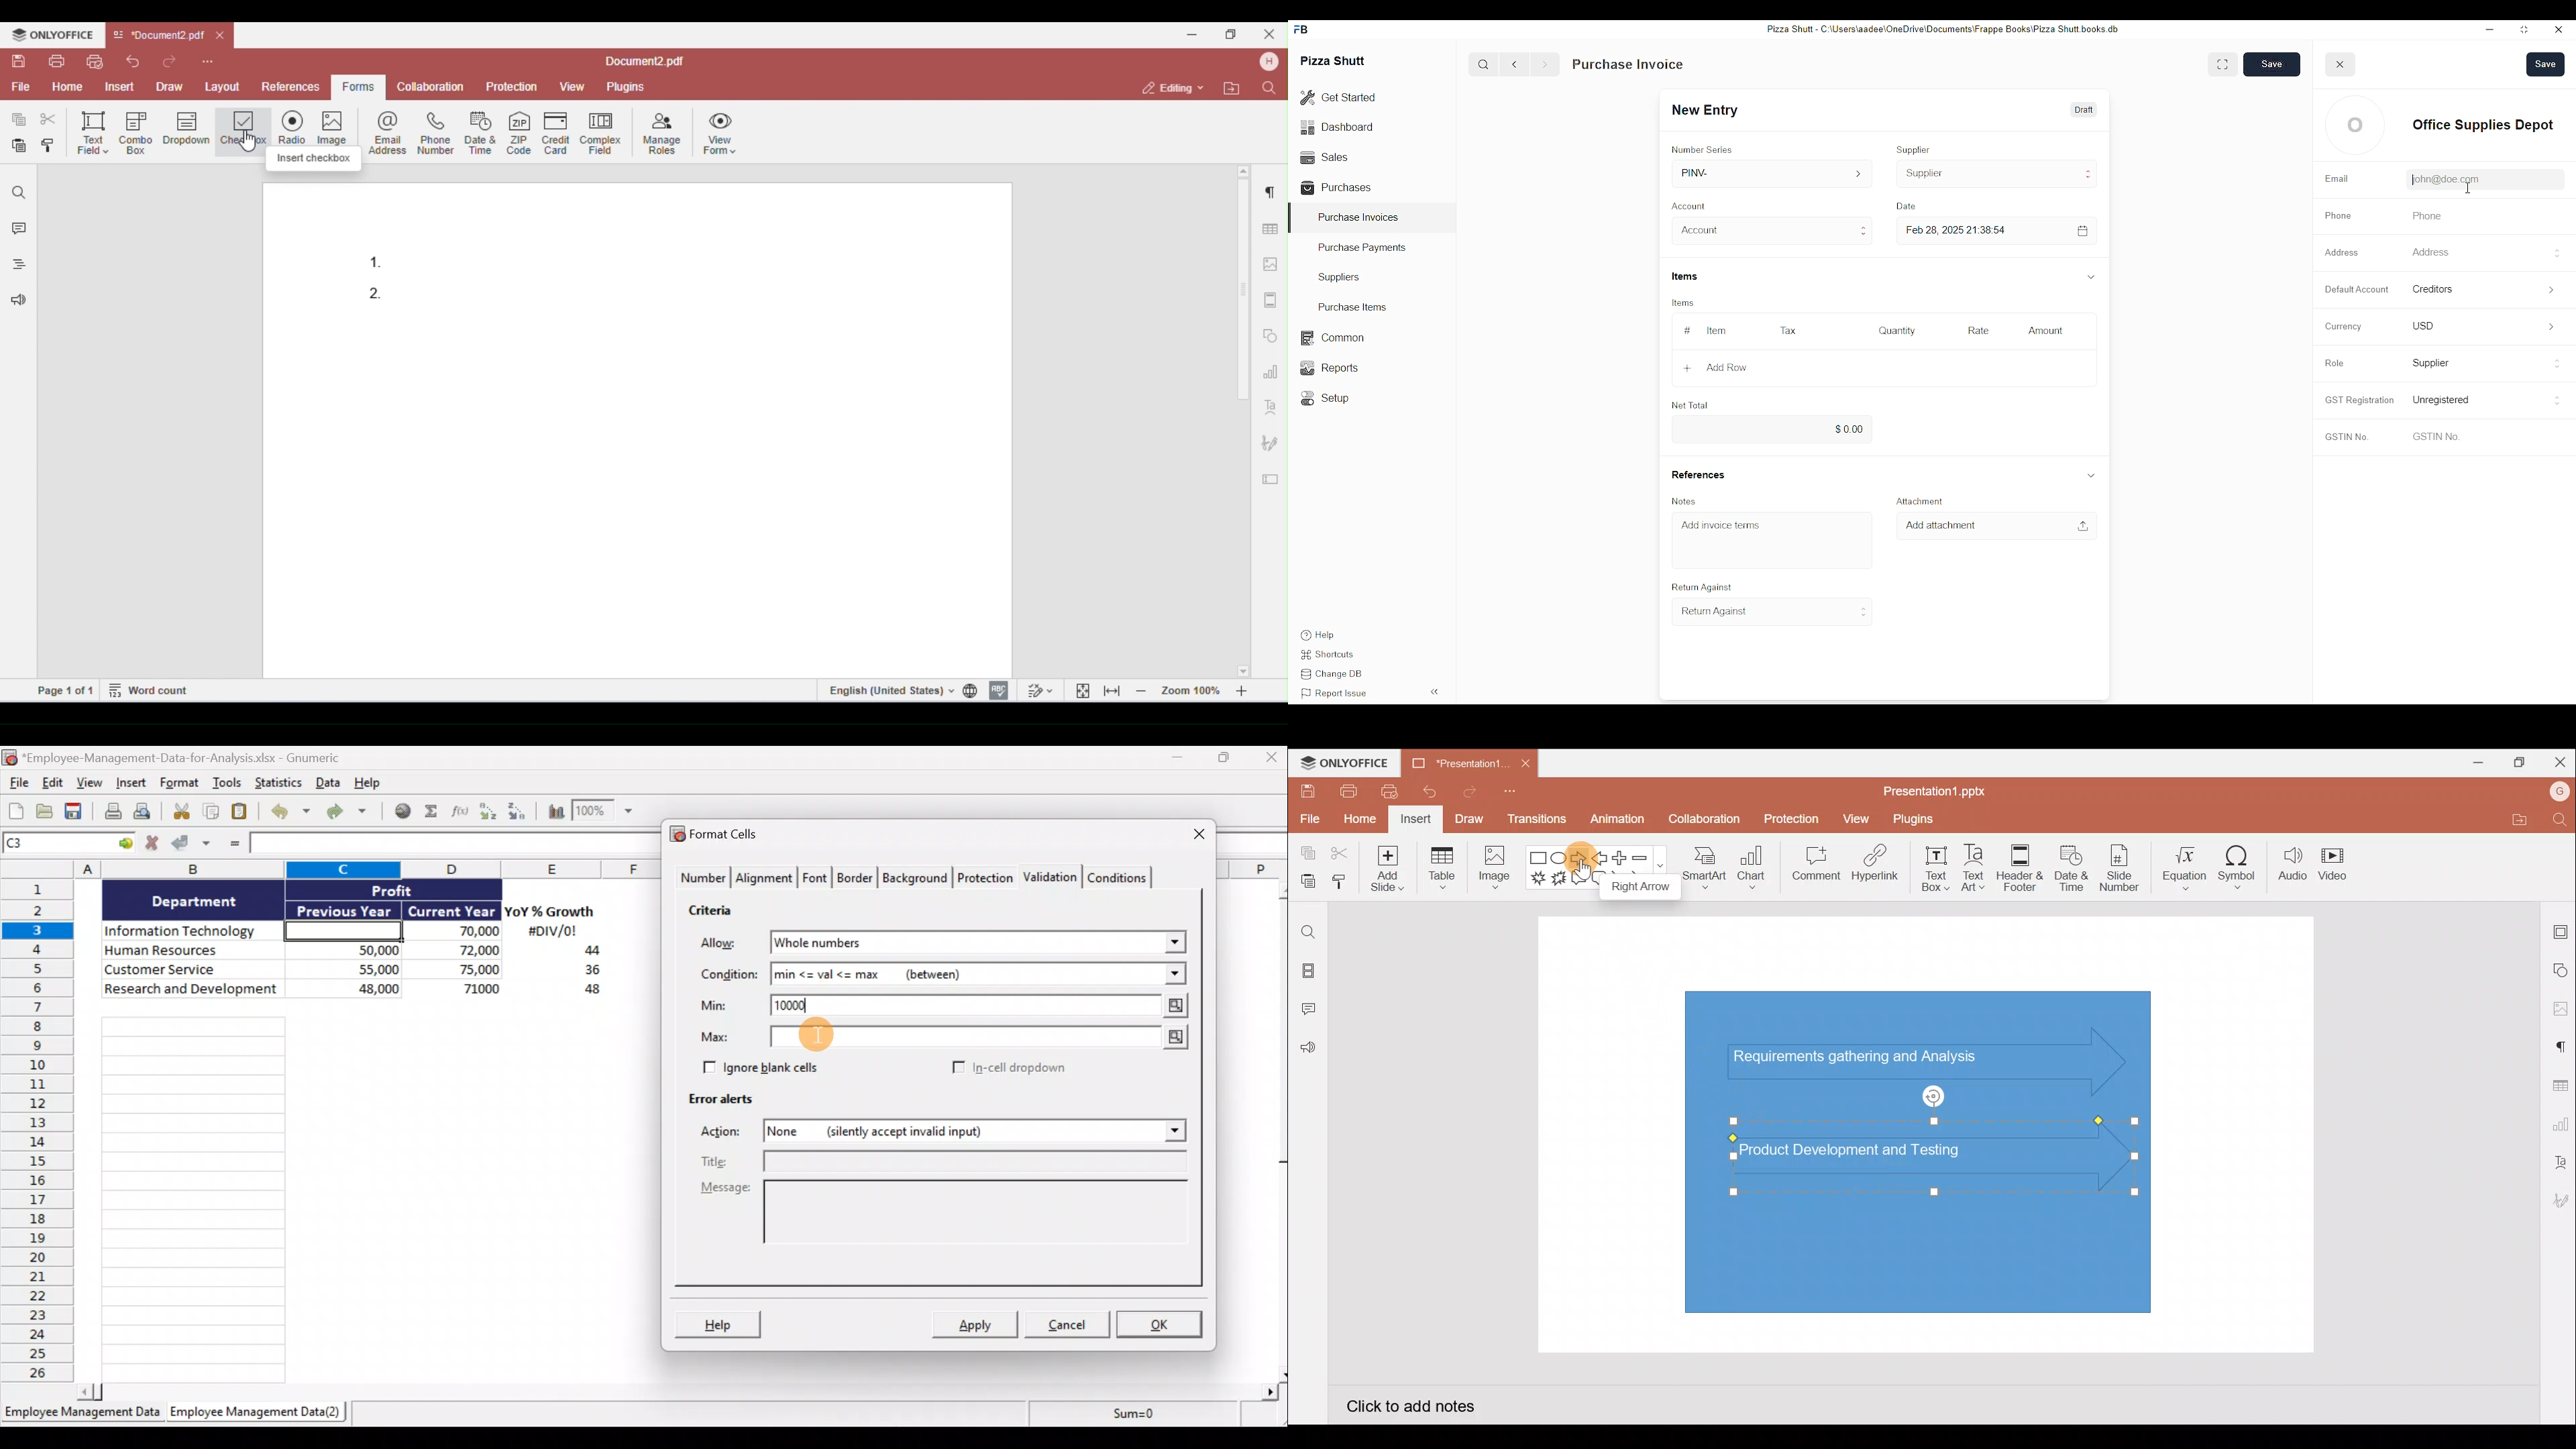 This screenshot has width=2576, height=1456. I want to click on Minimize, so click(1182, 760).